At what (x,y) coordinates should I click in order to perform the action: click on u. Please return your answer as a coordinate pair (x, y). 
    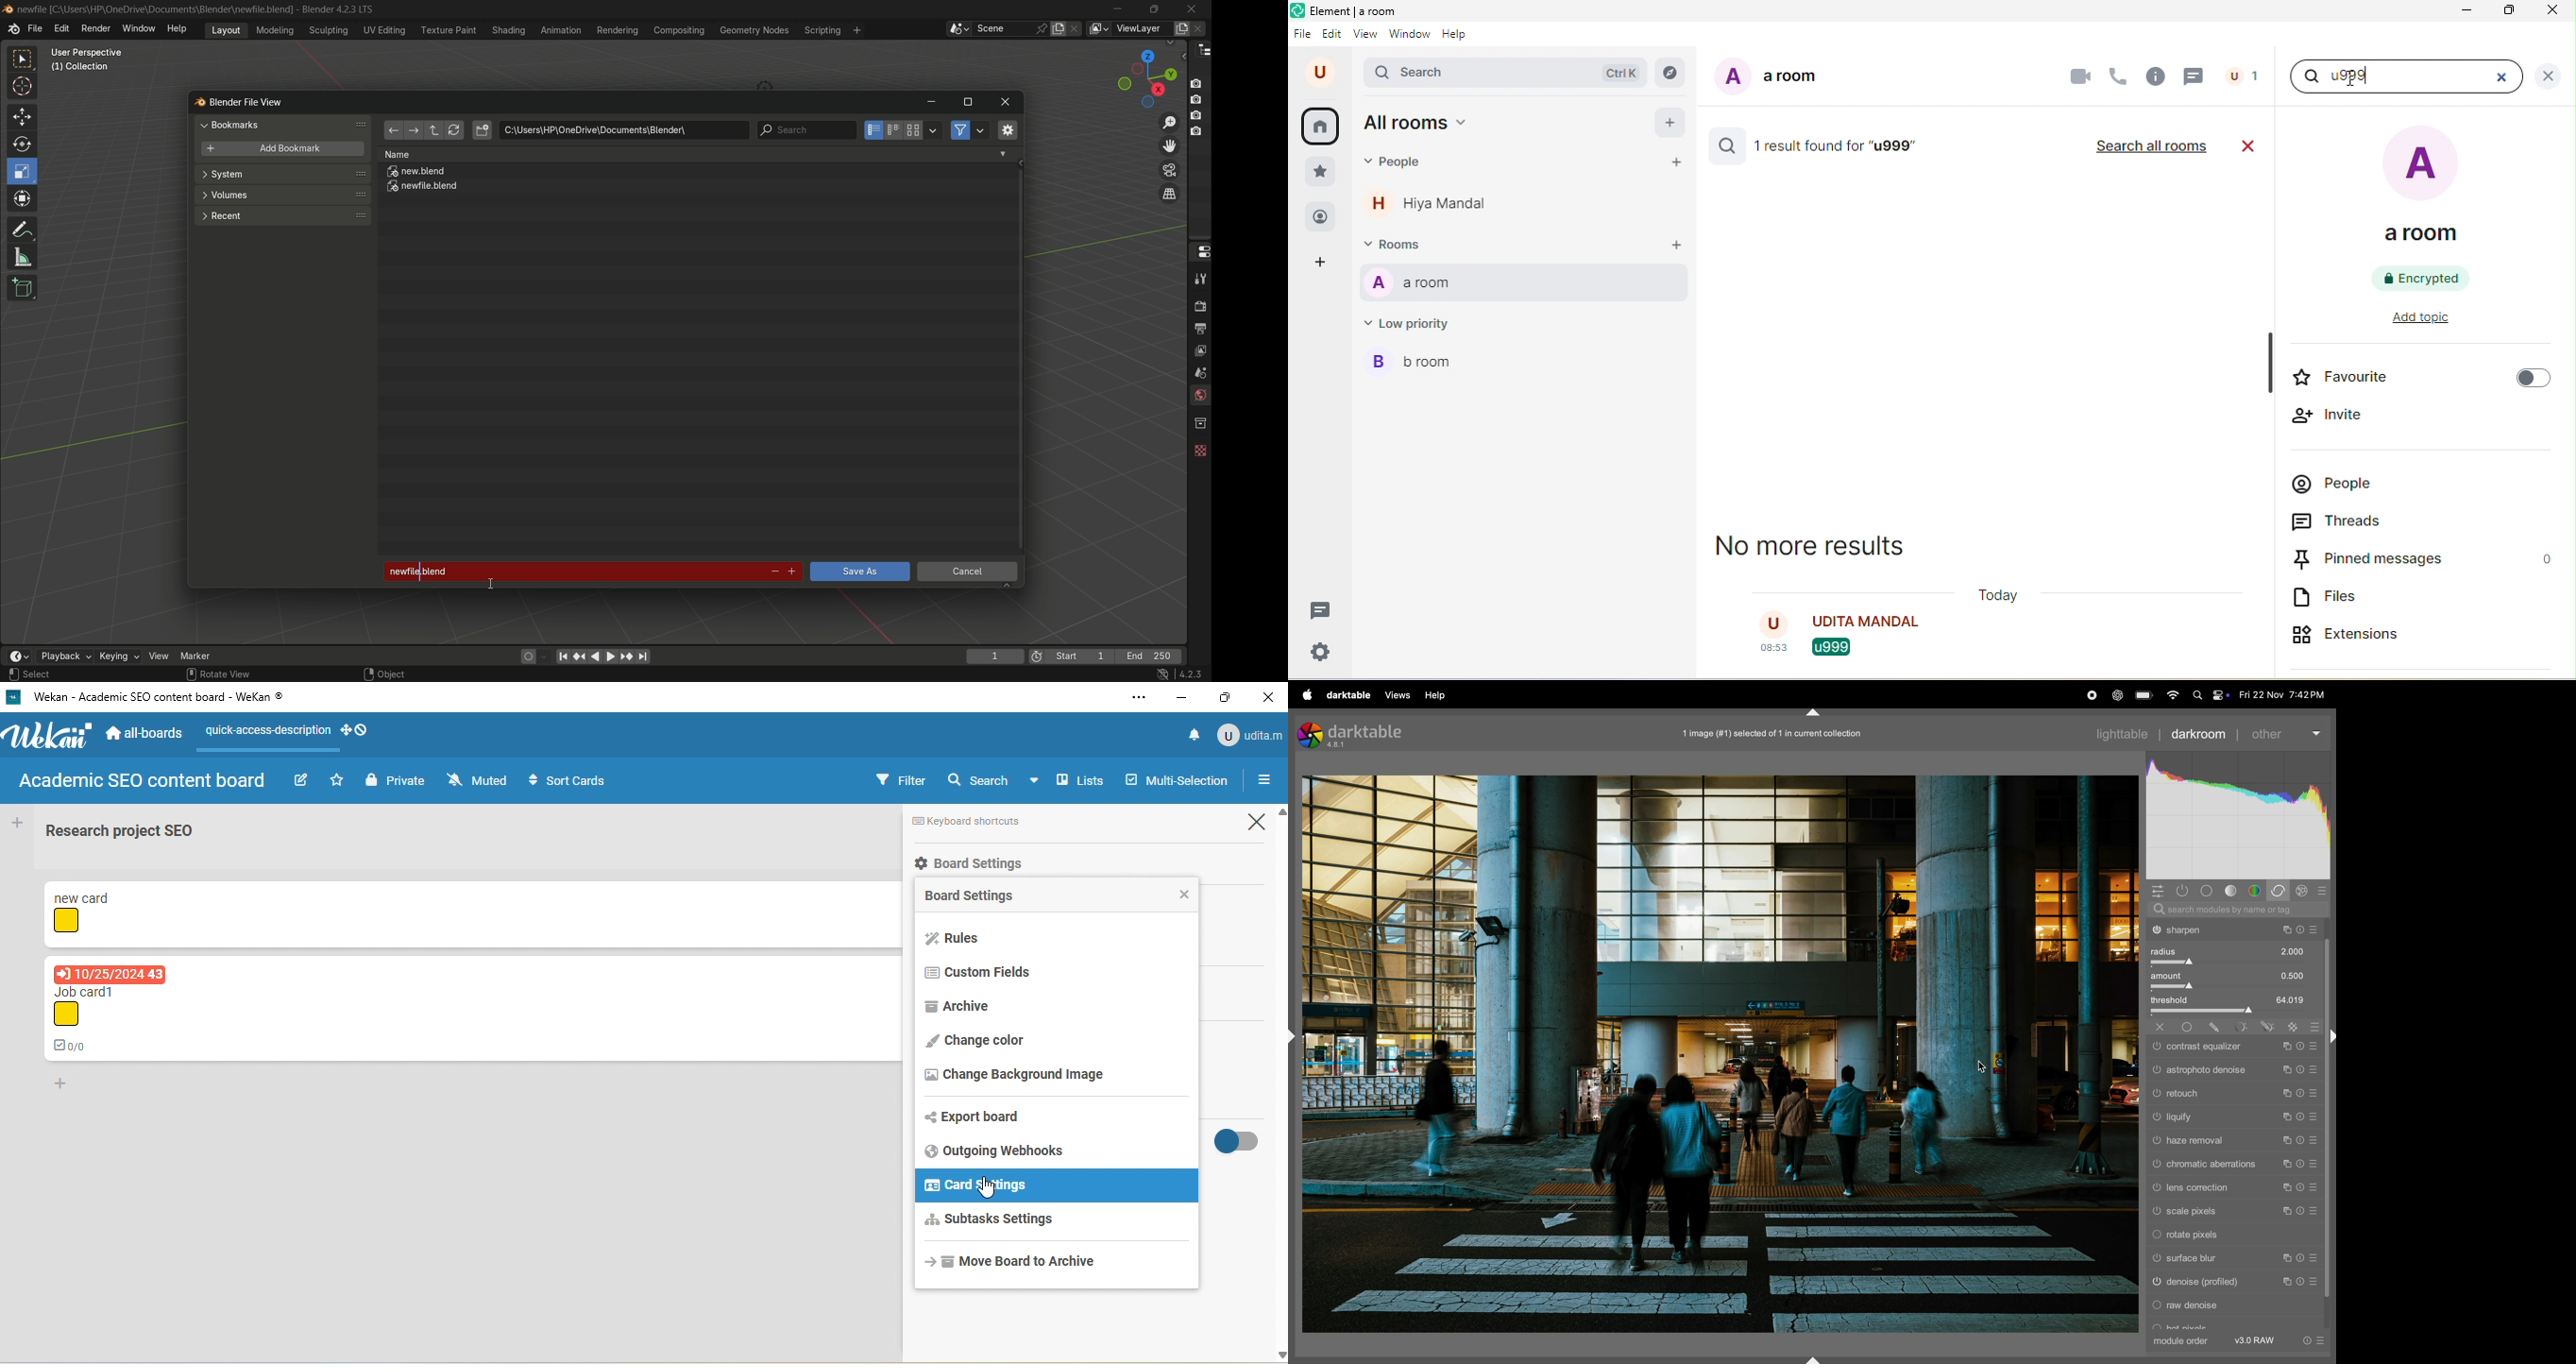
    Looking at the image, I should click on (1319, 73).